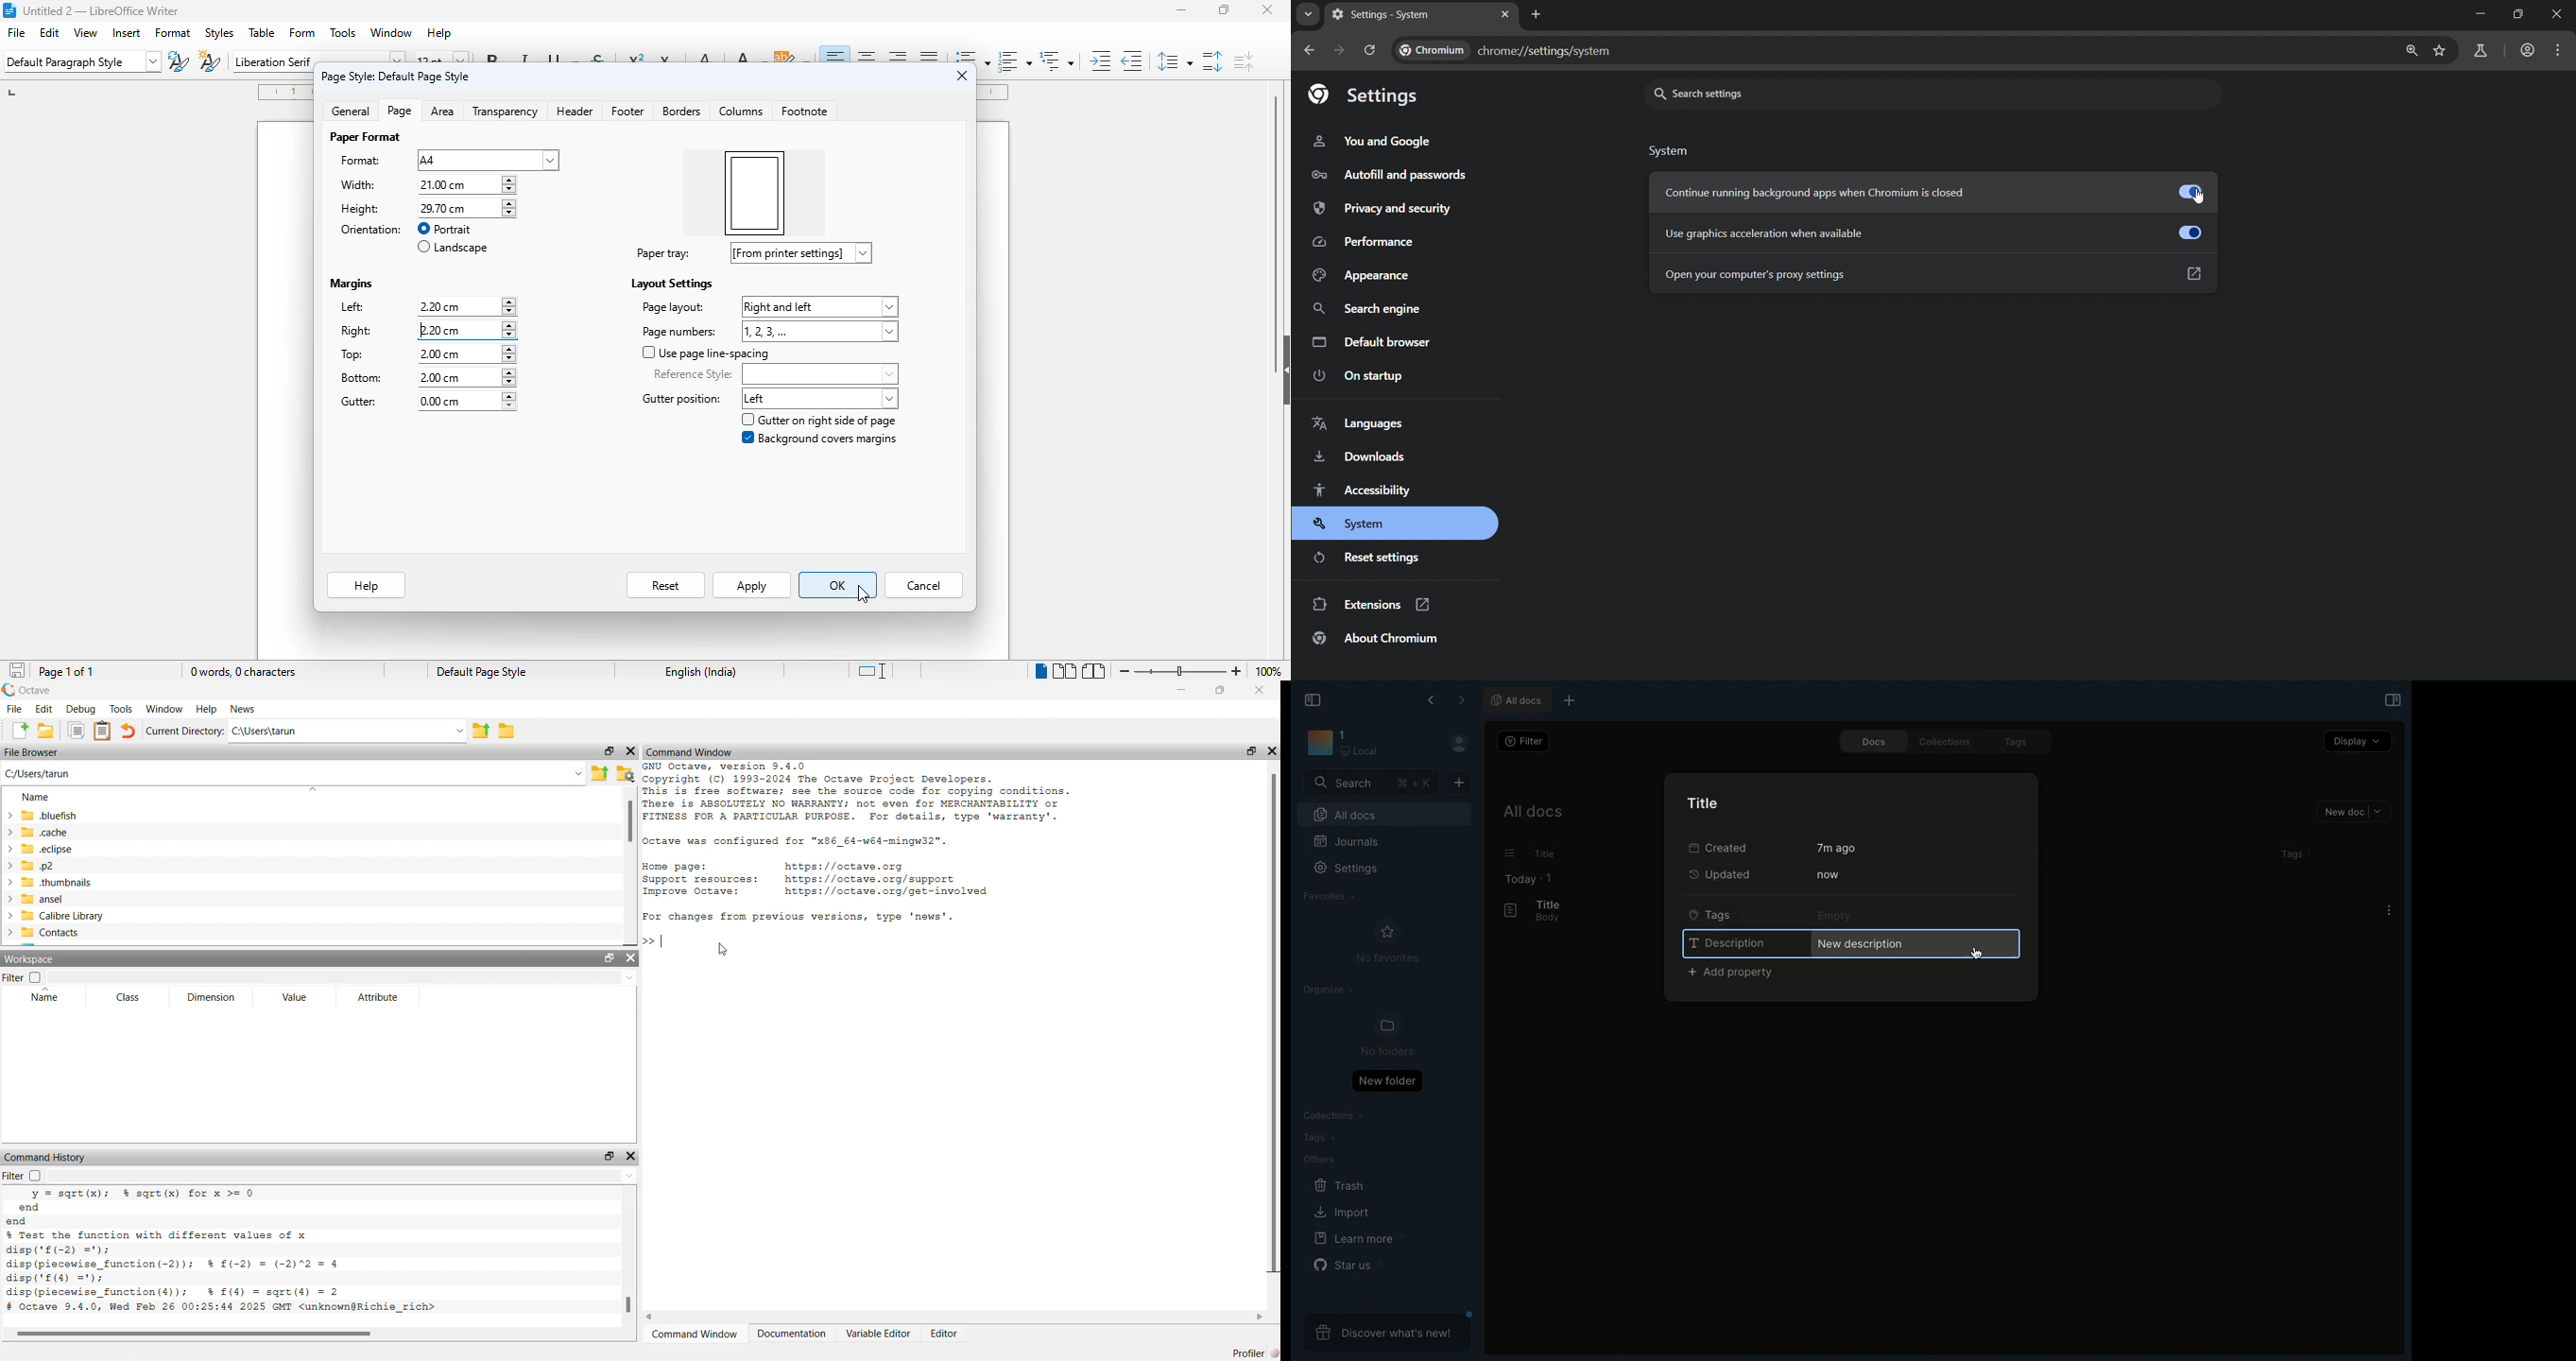 The width and height of the screenshot is (2576, 1372). I want to click on cursor, so click(2204, 200).